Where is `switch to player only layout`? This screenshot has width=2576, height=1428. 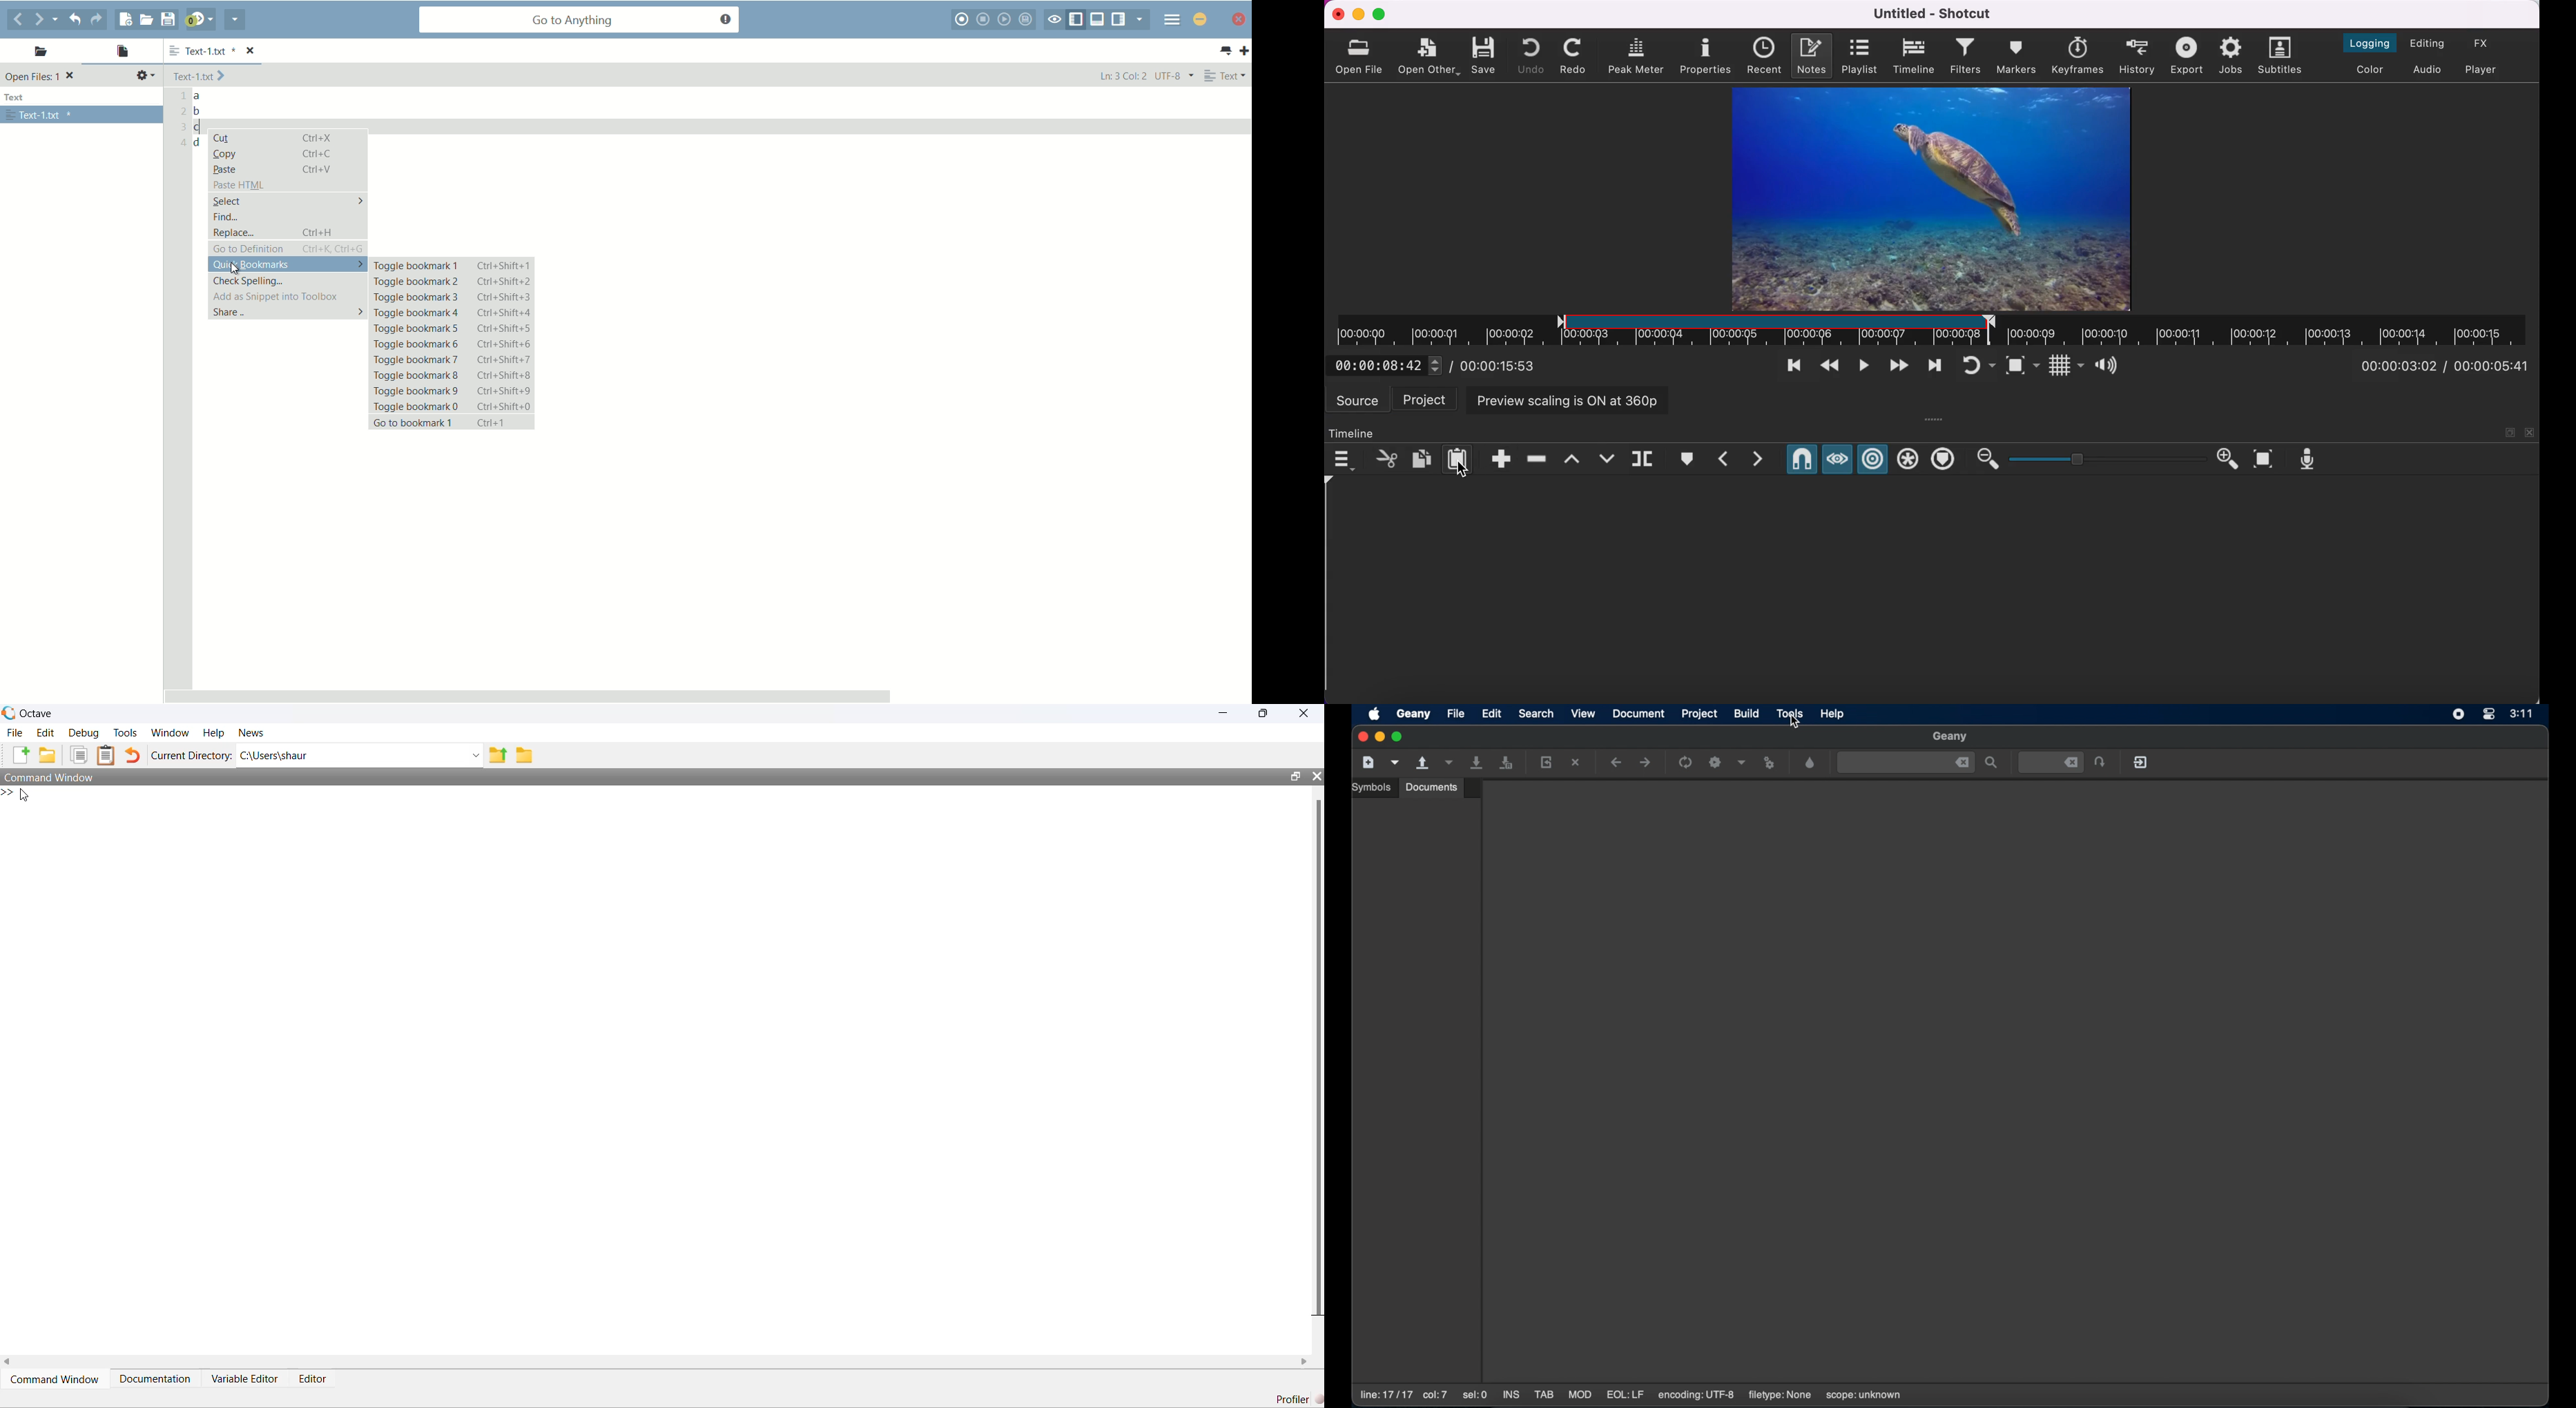 switch to player only layout is located at coordinates (2486, 71).